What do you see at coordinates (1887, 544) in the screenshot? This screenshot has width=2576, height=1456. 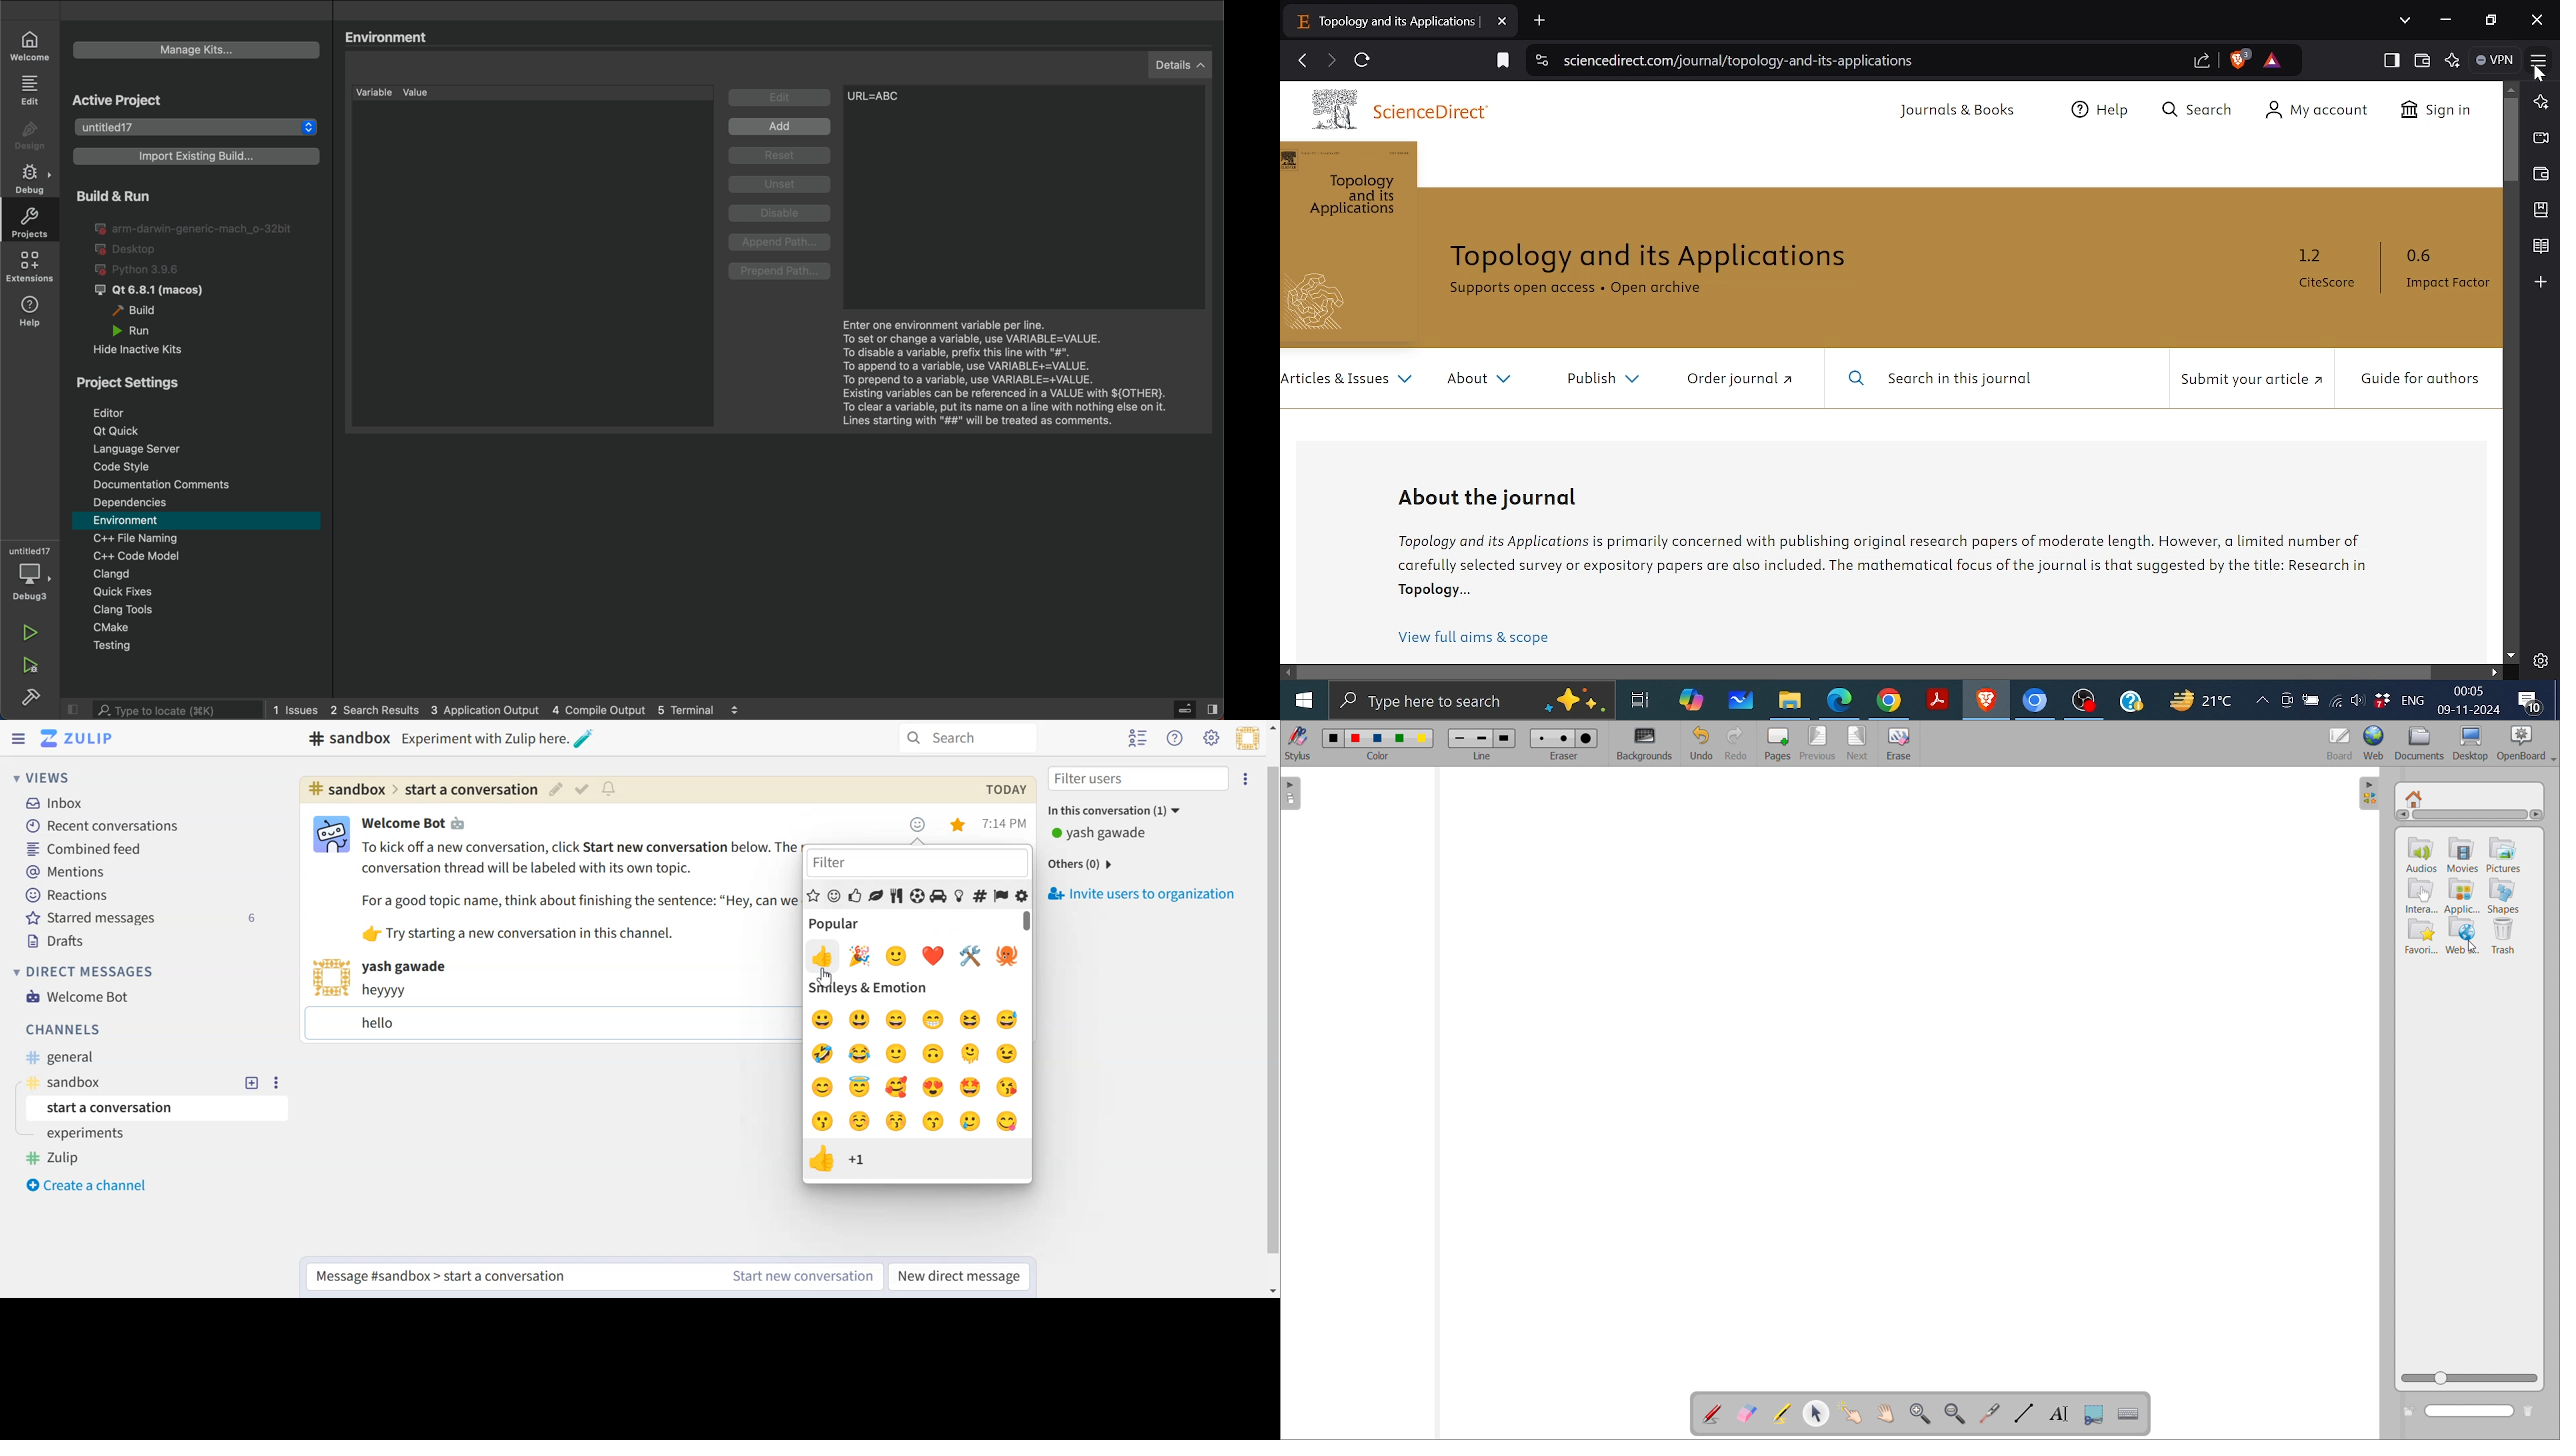 I see `About the journal

Topology and its Applications is primarily concerned with publishing original research papers of moderate length. However, a limited number of
carefully selected survey or expository papers are also included. The mathematical focus of the journal is that suggested by the title: Research in
Topology...` at bounding box center [1887, 544].